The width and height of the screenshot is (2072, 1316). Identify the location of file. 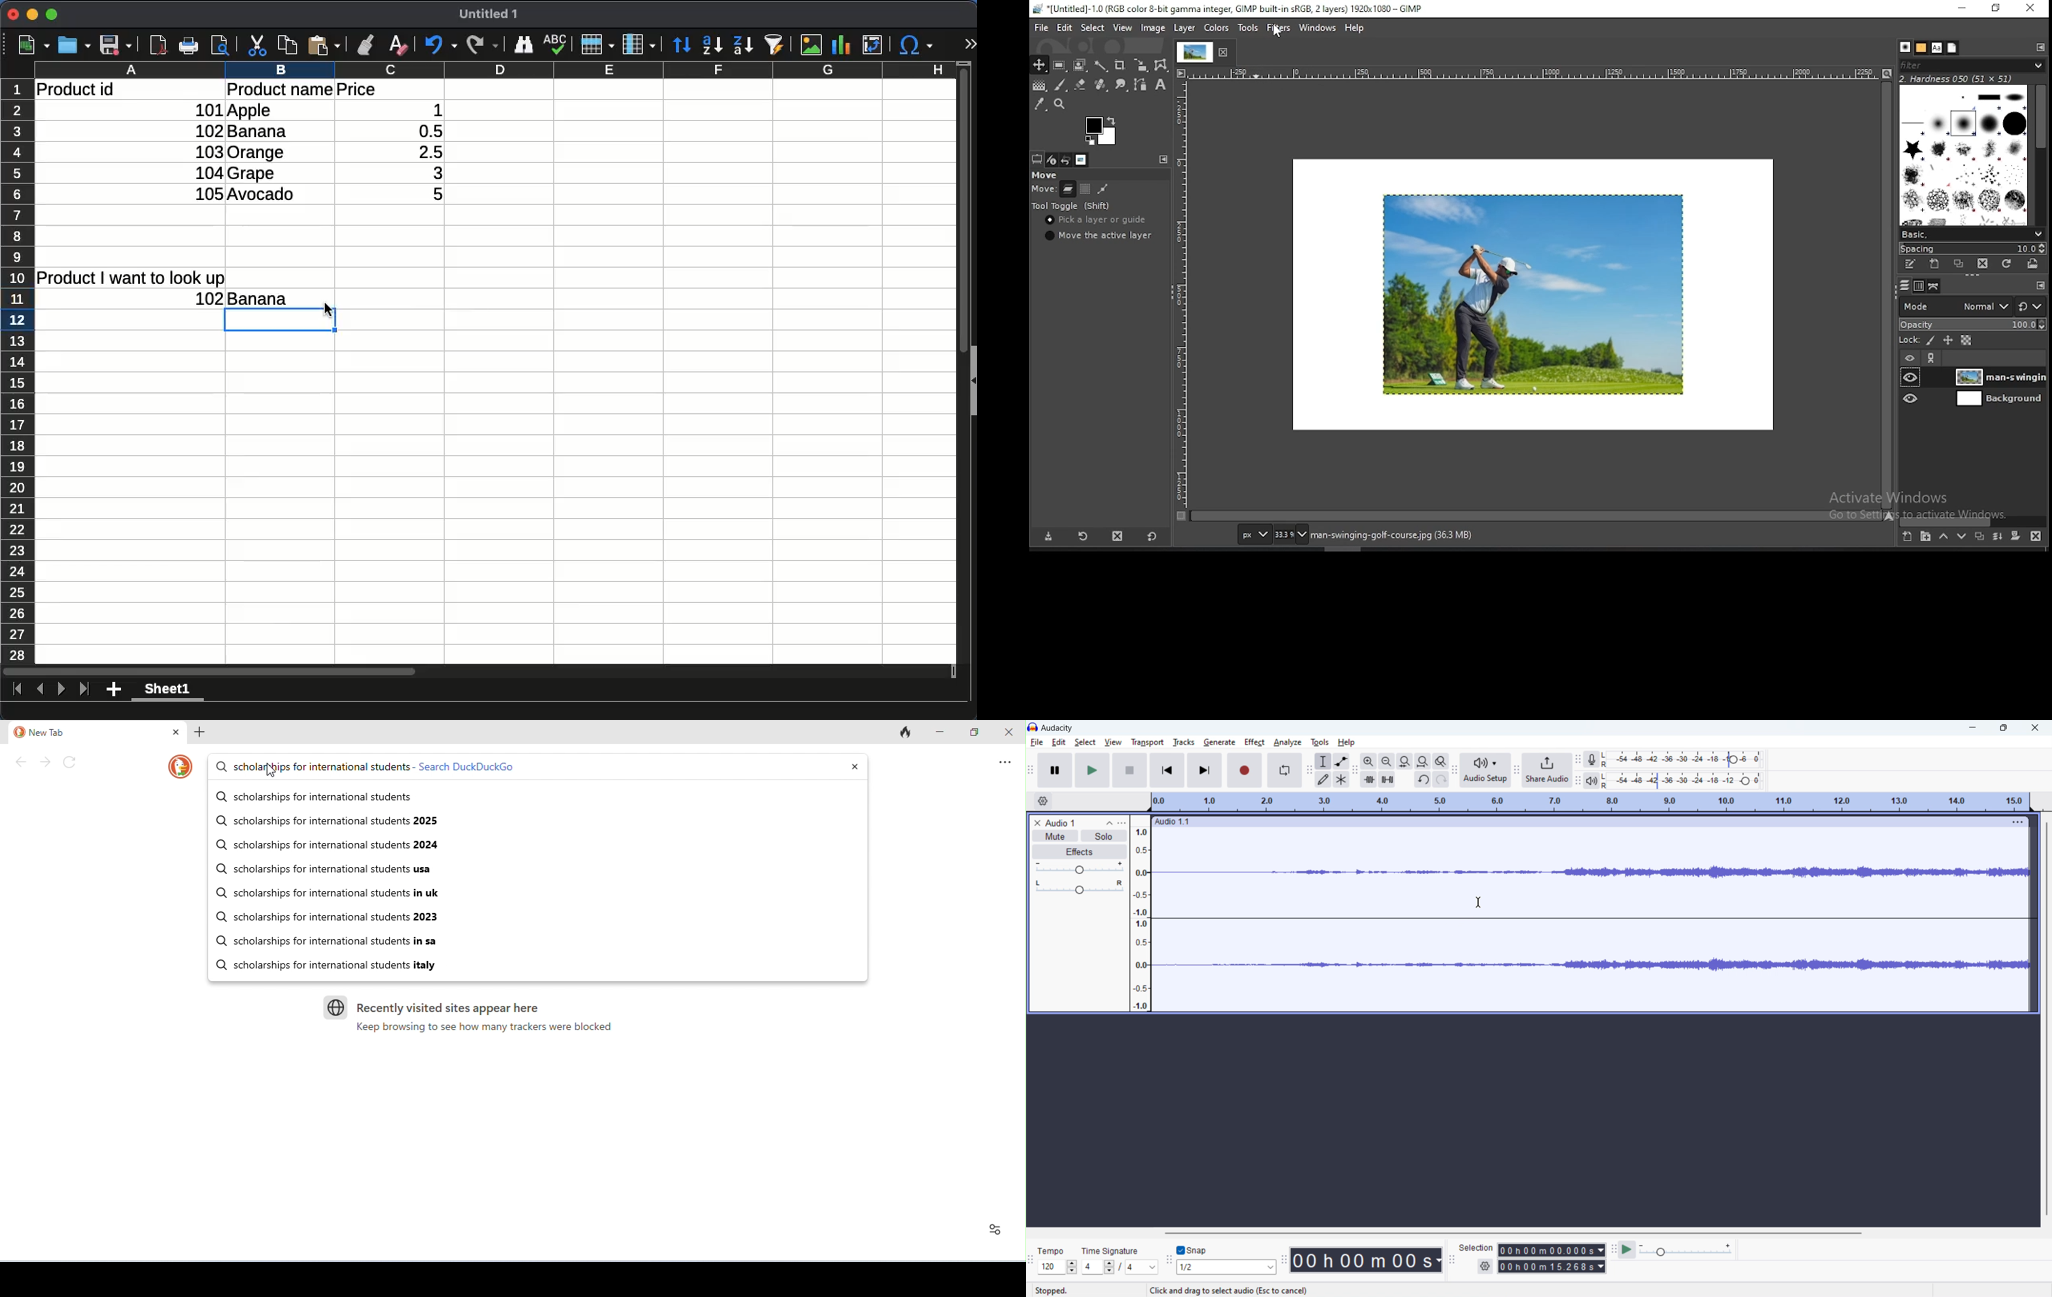
(1037, 742).